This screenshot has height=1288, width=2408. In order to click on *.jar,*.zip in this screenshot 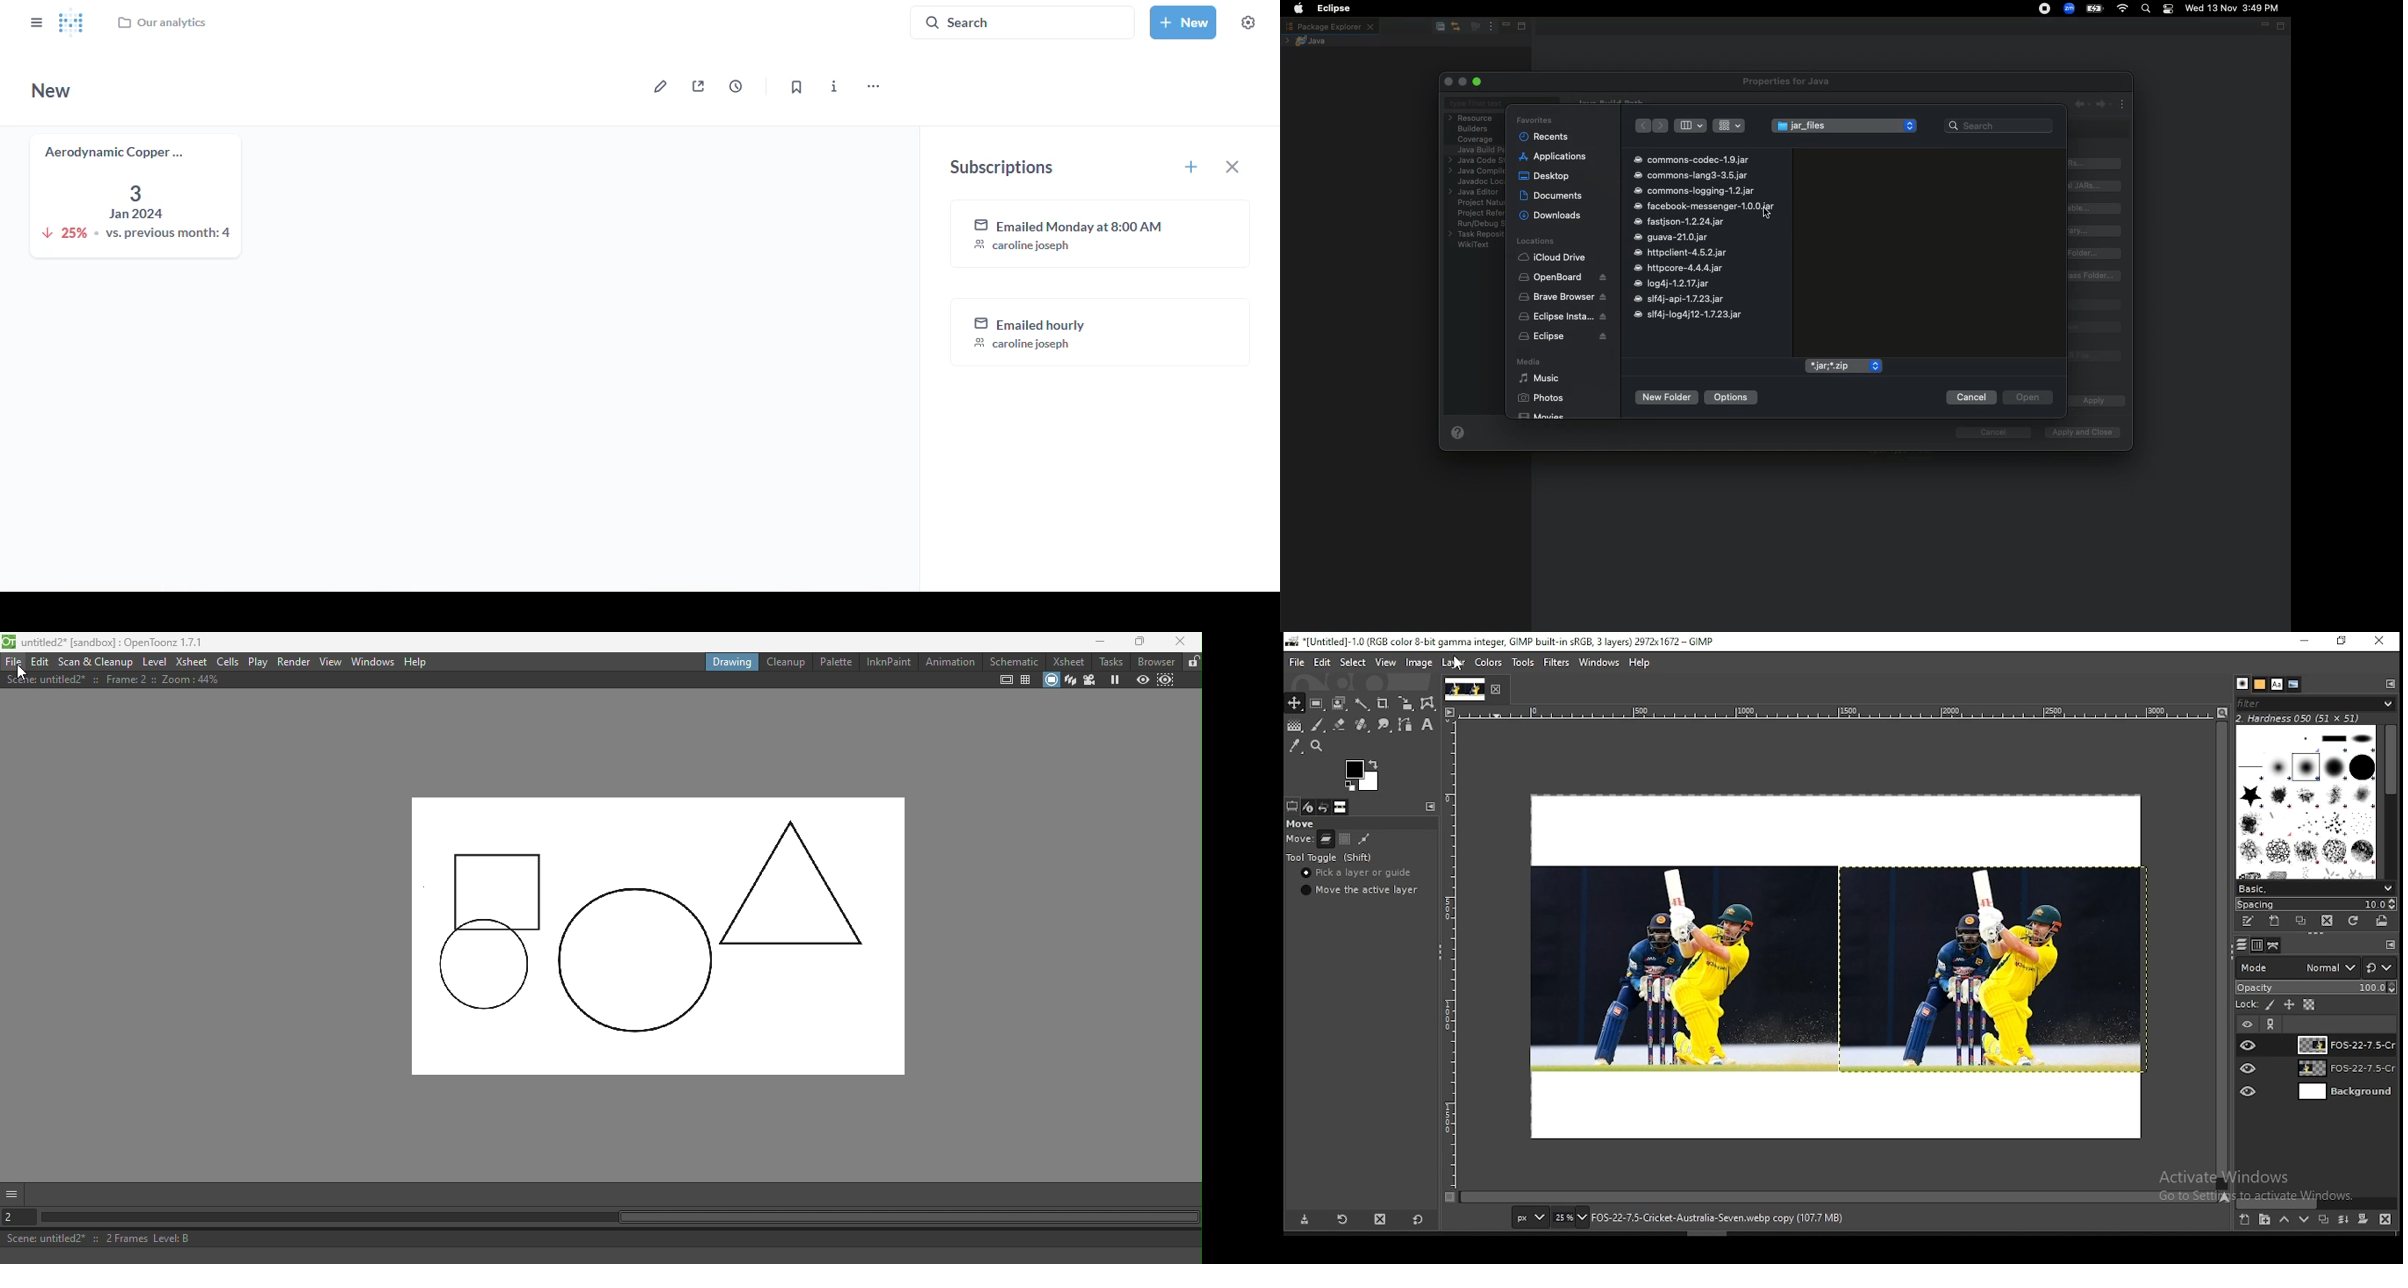, I will do `click(1835, 366)`.